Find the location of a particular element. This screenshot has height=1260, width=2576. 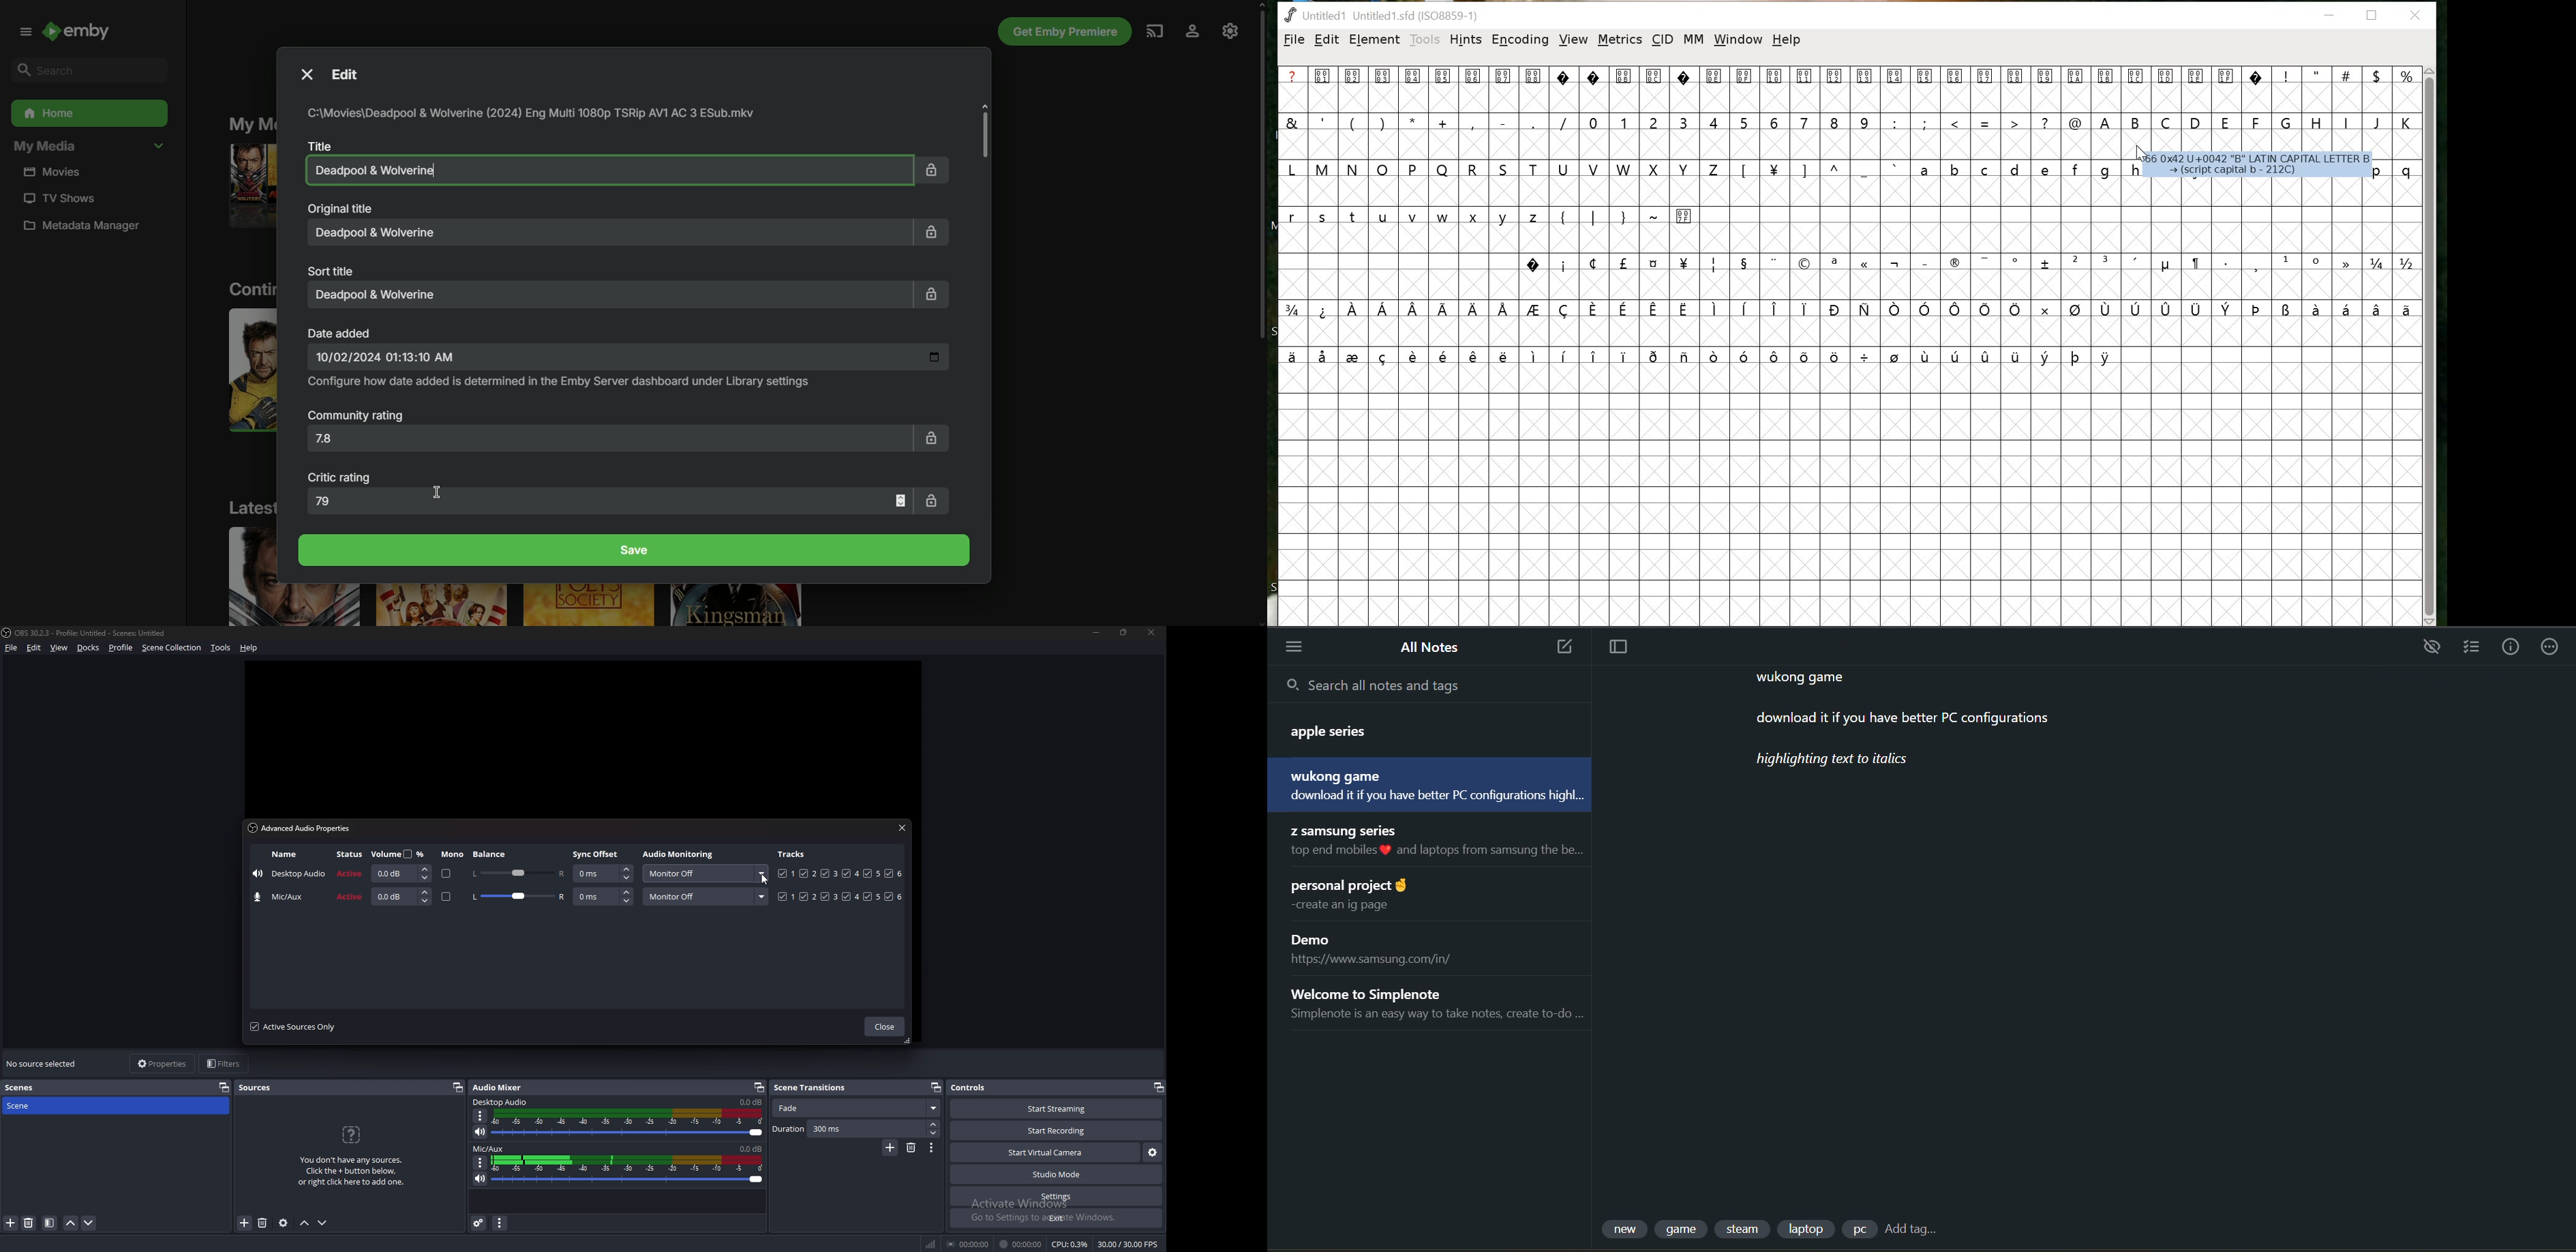

active is located at coordinates (351, 873).